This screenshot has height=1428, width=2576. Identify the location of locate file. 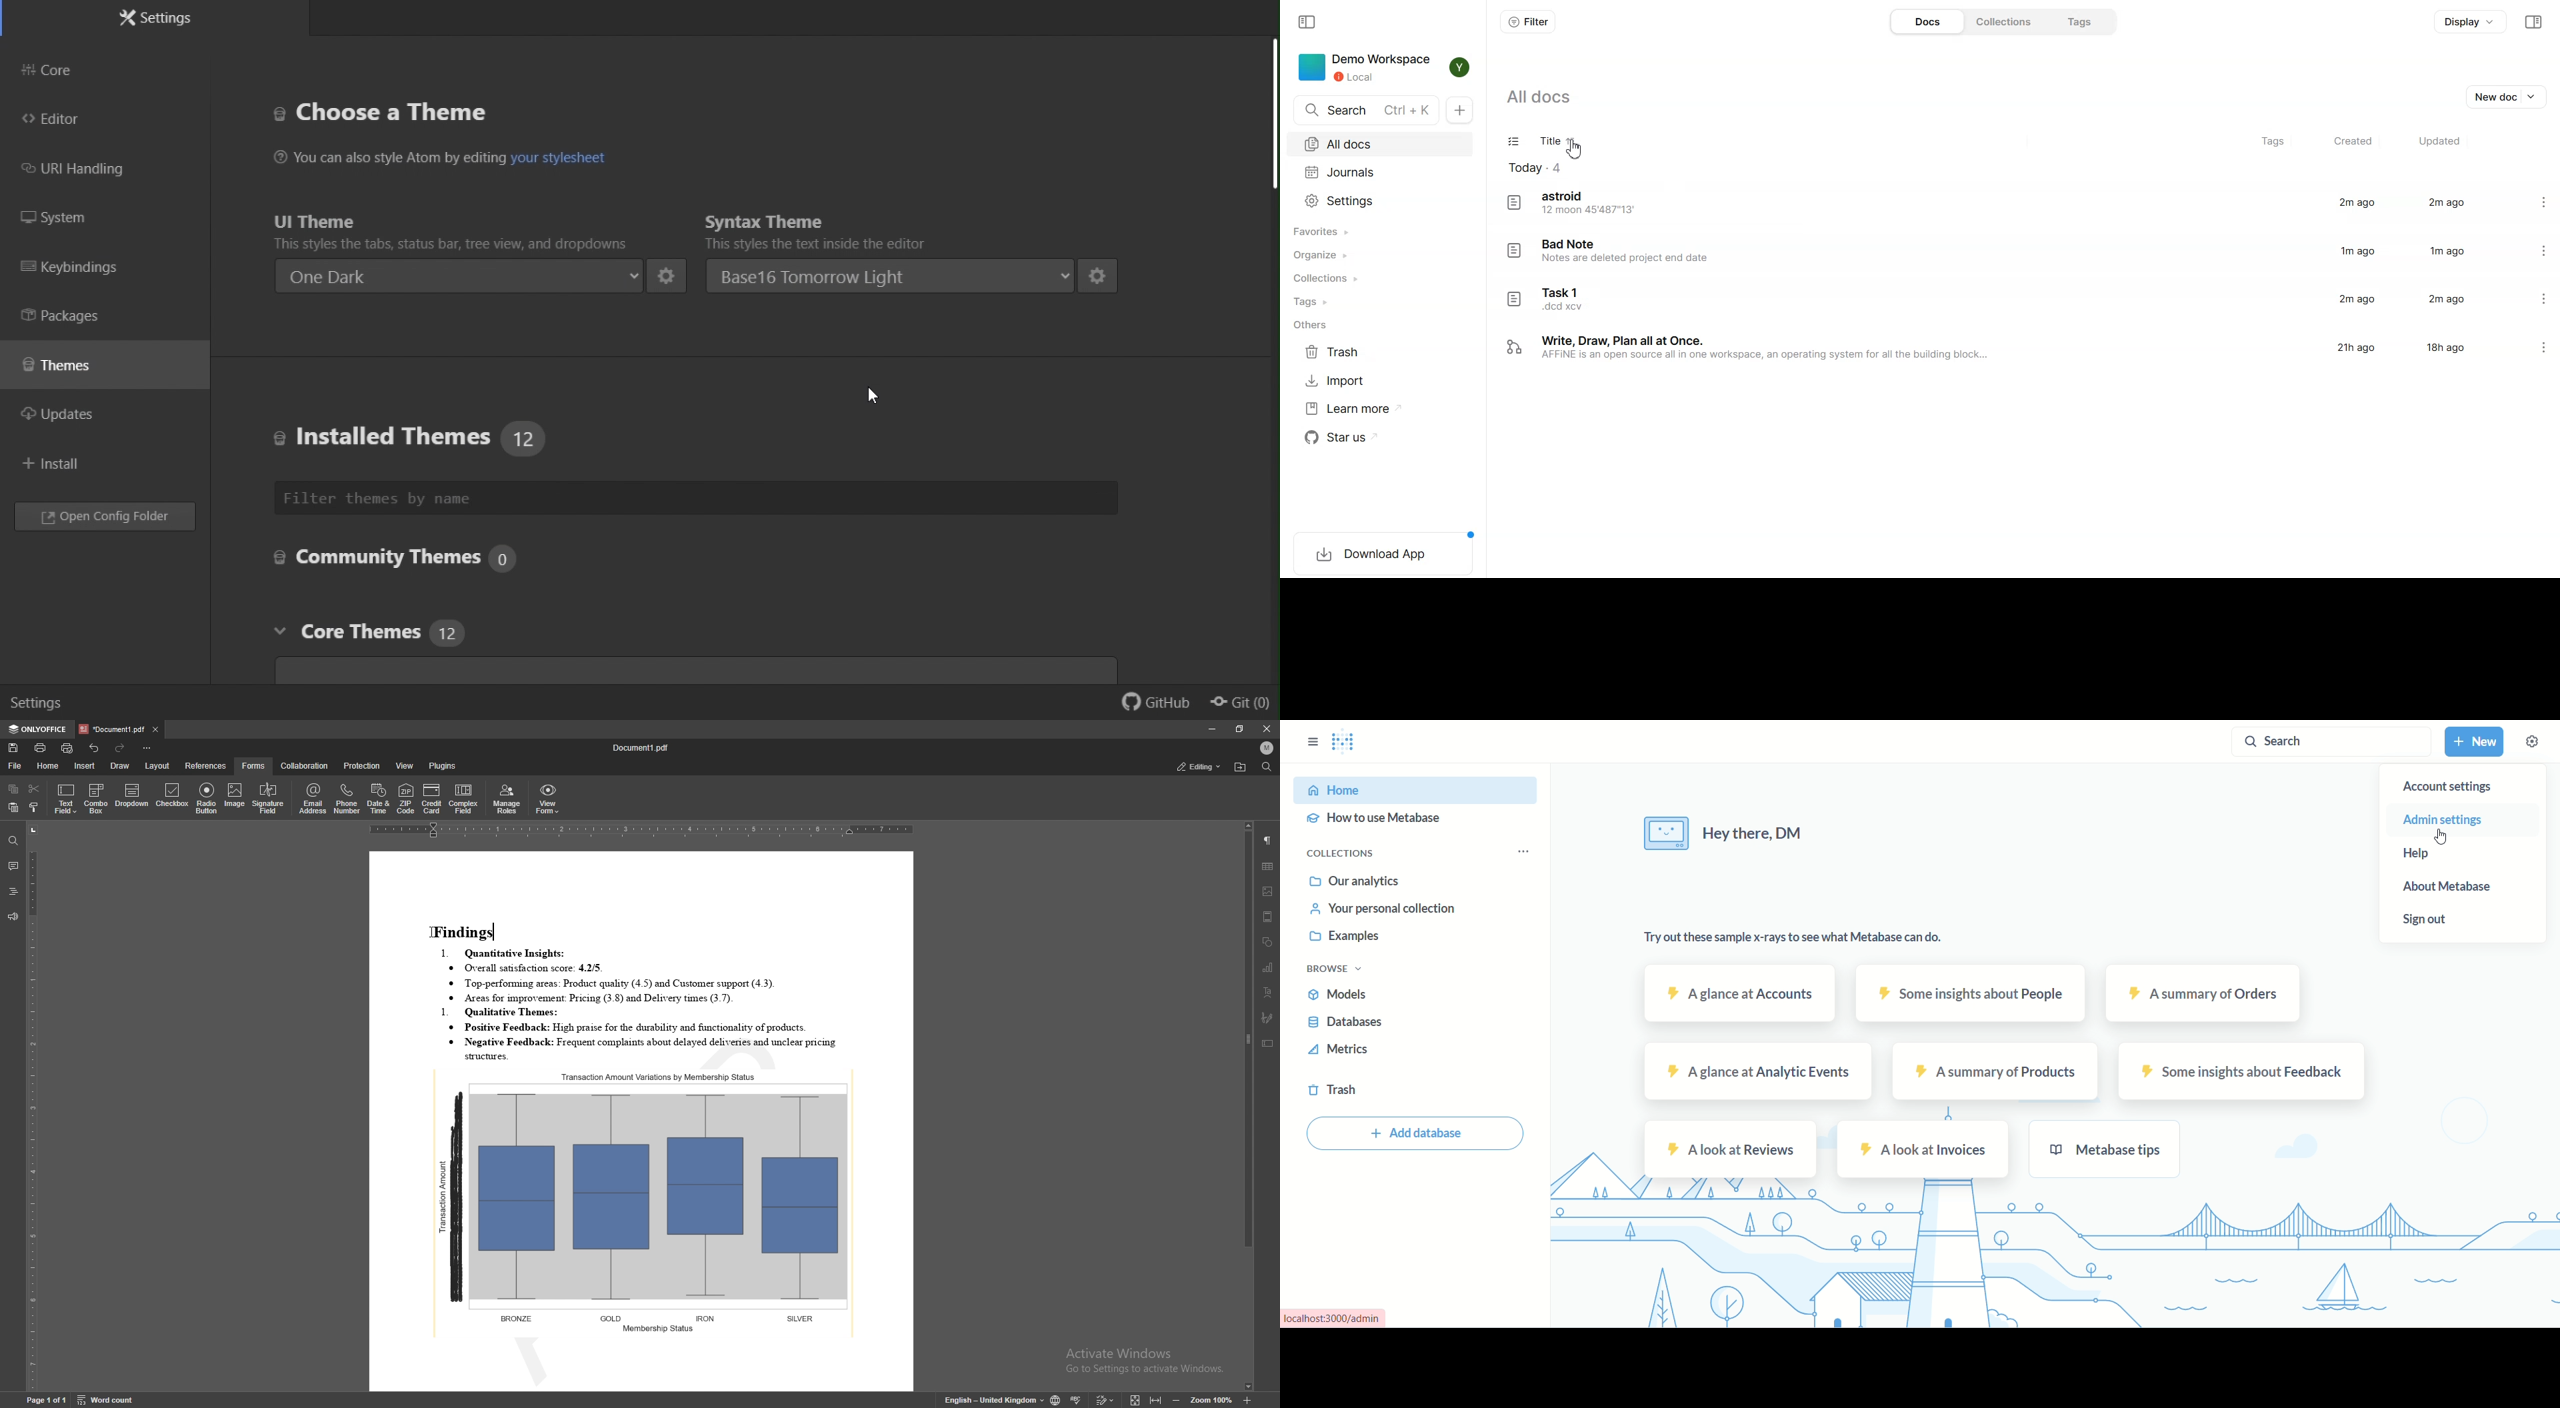
(1240, 768).